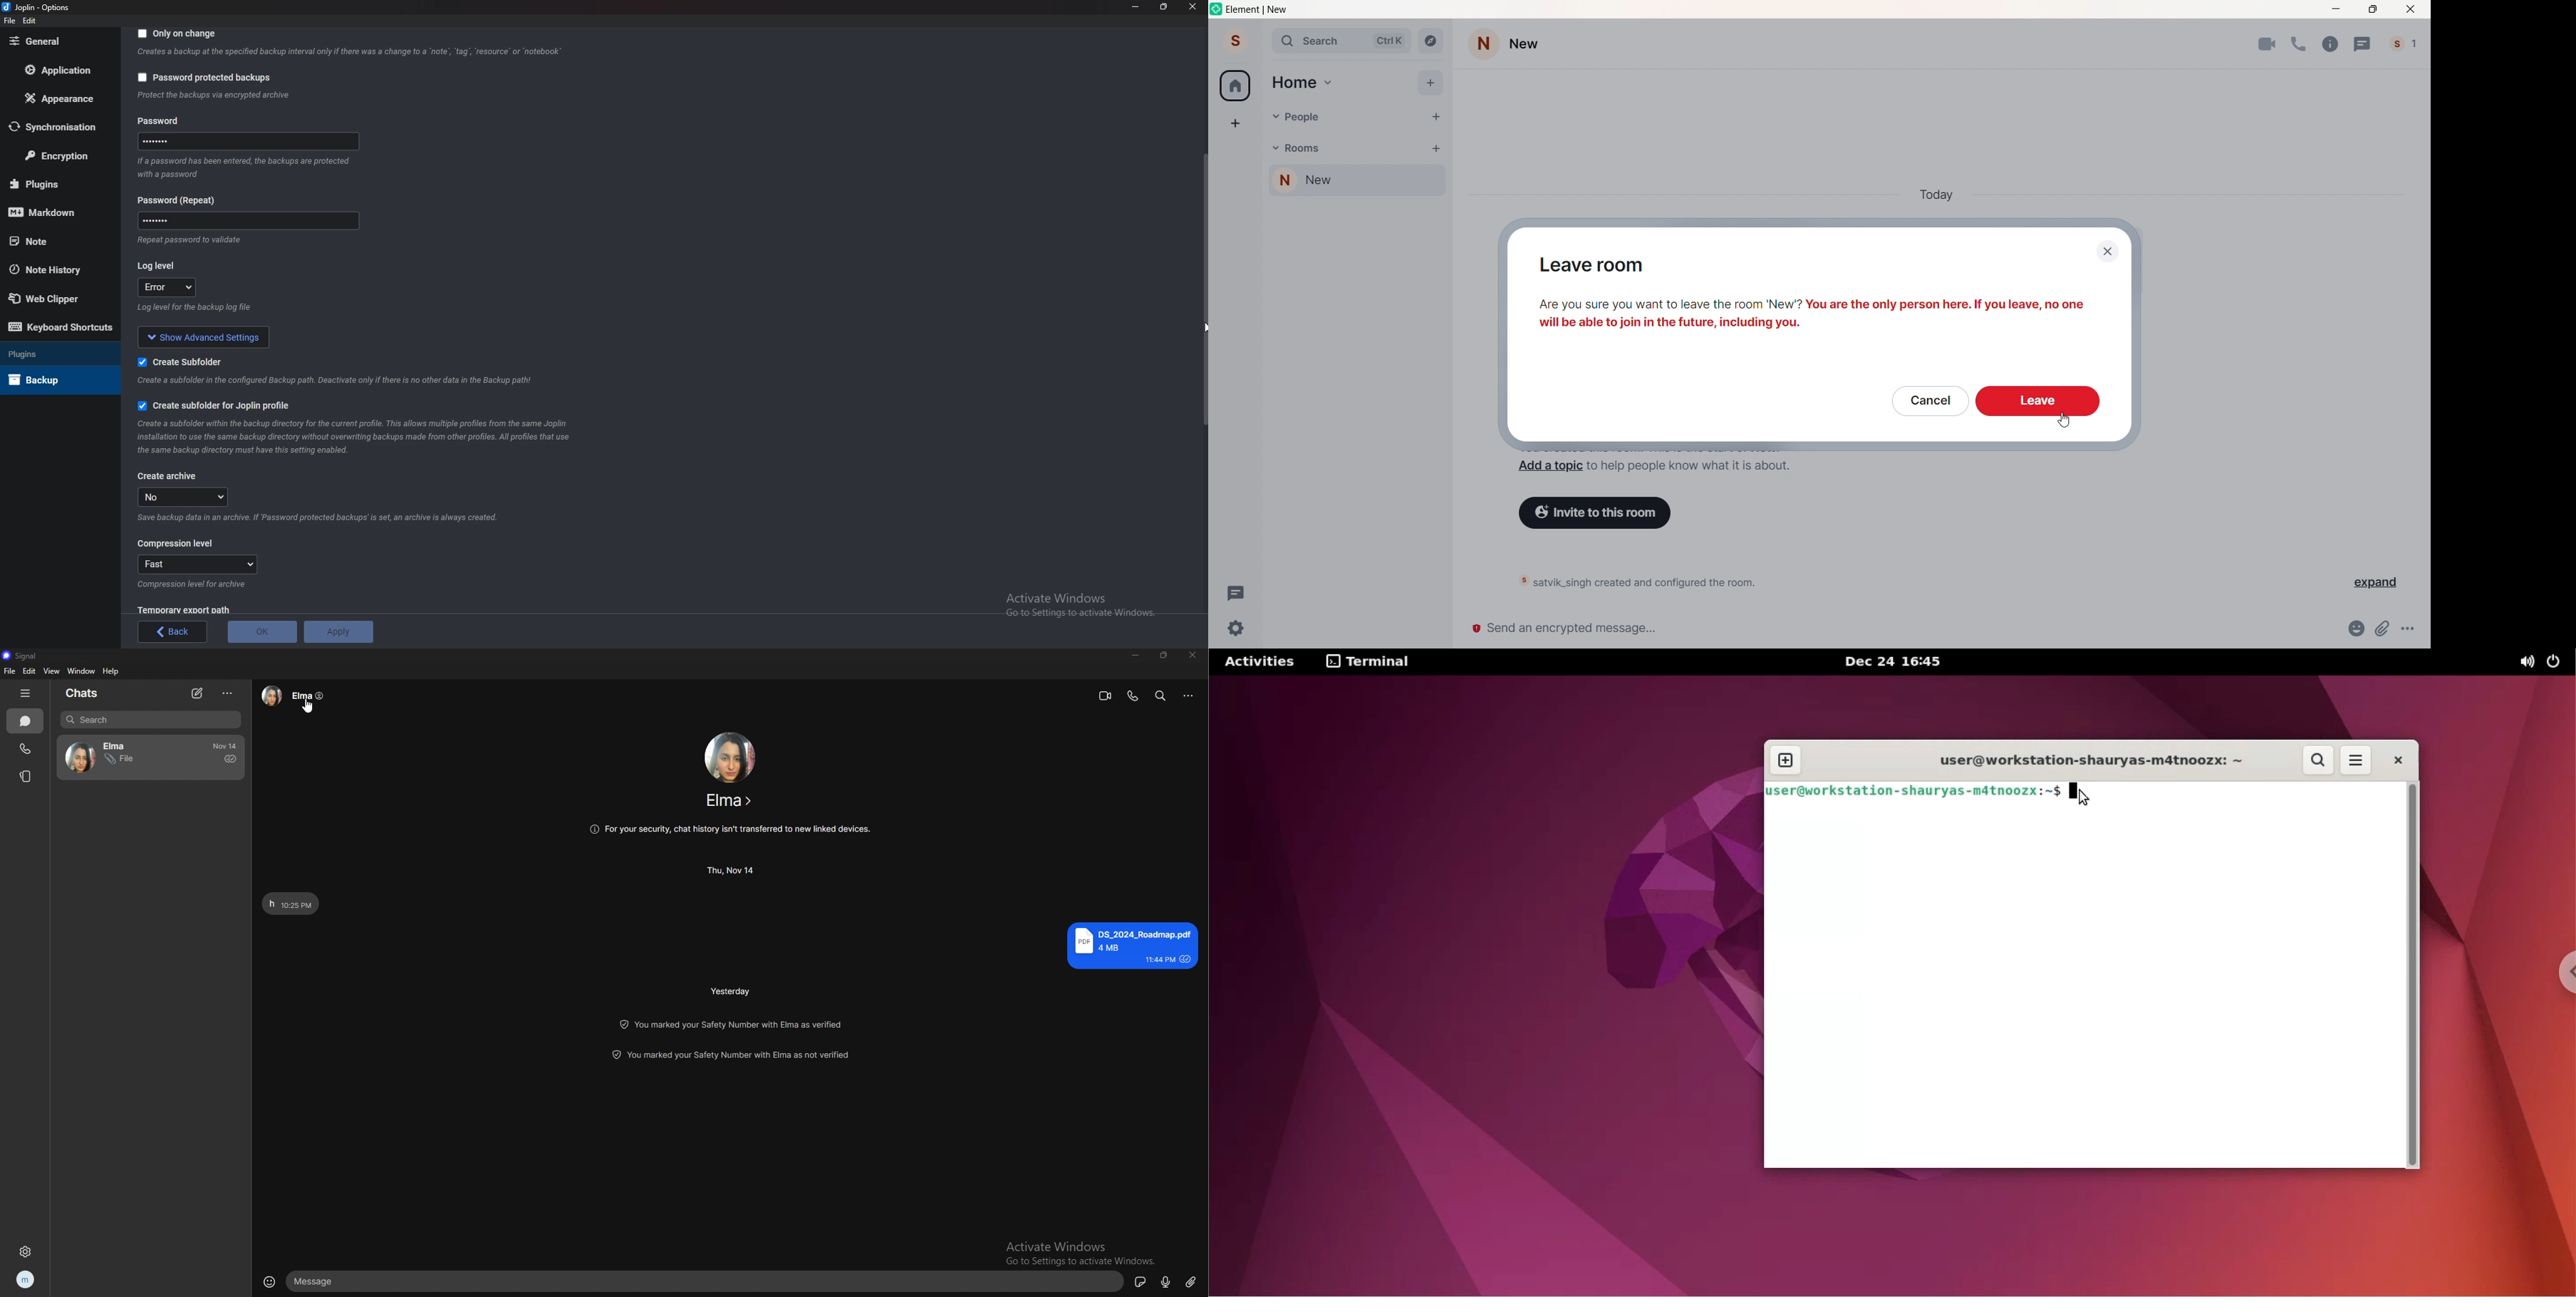  I want to click on contact photo, so click(734, 756).